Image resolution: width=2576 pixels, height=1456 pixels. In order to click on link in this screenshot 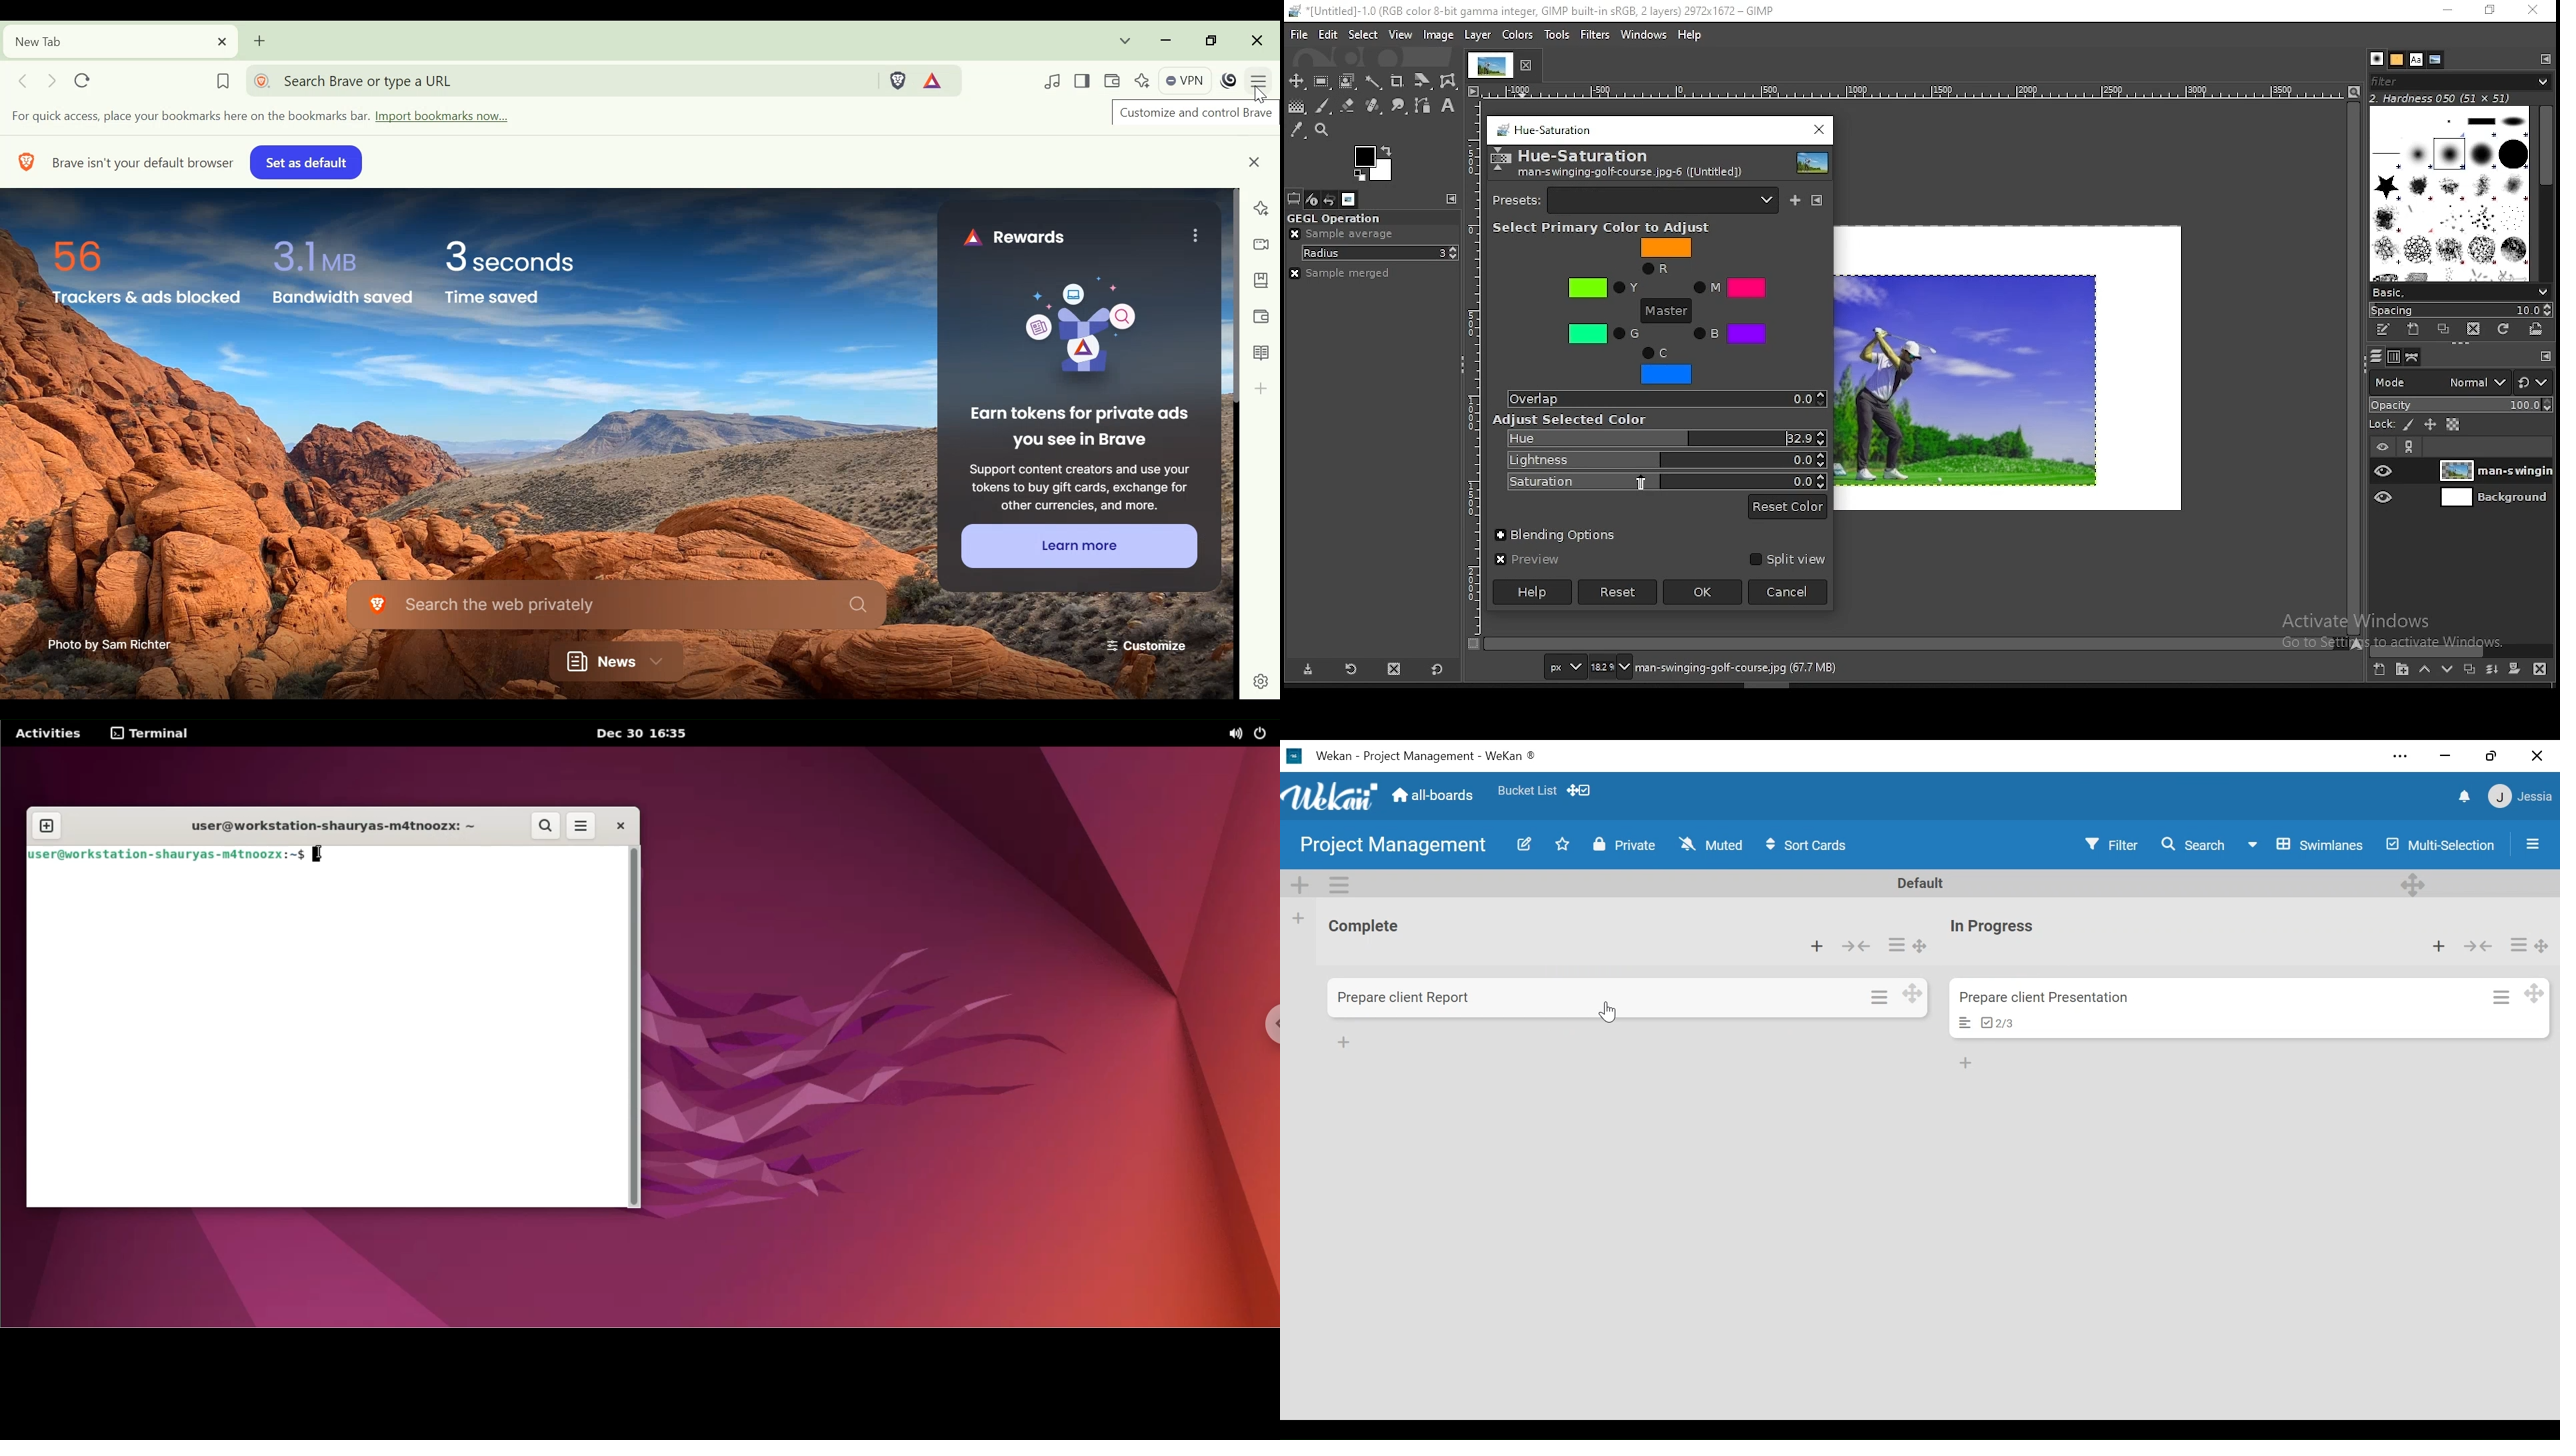, I will do `click(2410, 448)`.